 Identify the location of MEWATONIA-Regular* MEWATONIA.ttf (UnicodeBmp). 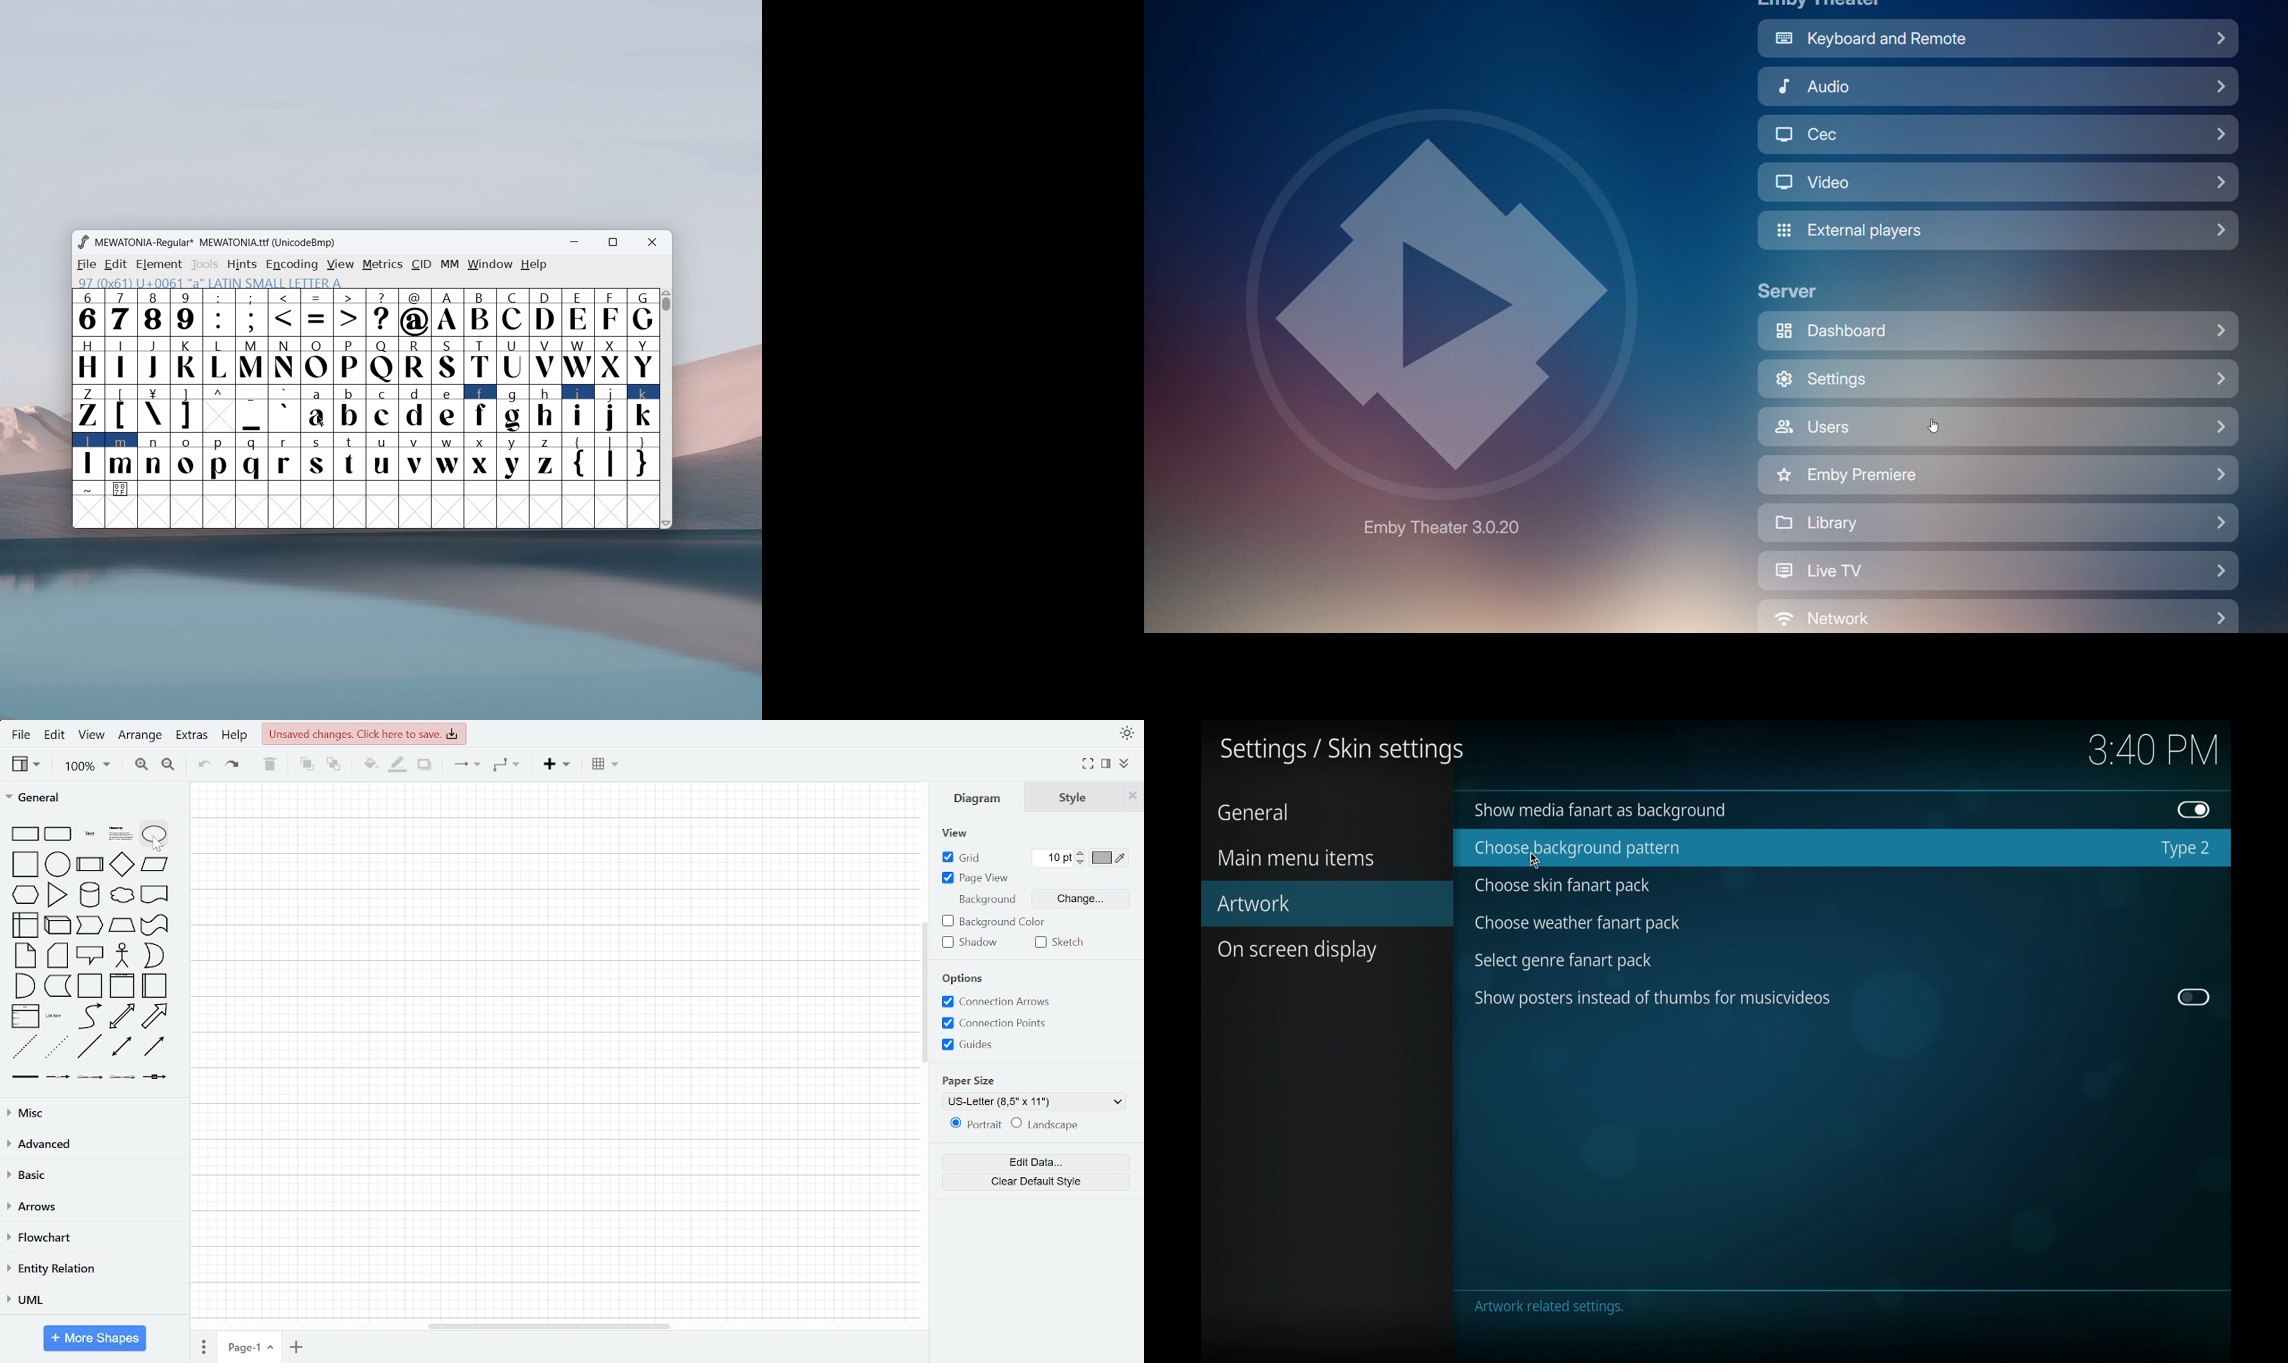
(217, 243).